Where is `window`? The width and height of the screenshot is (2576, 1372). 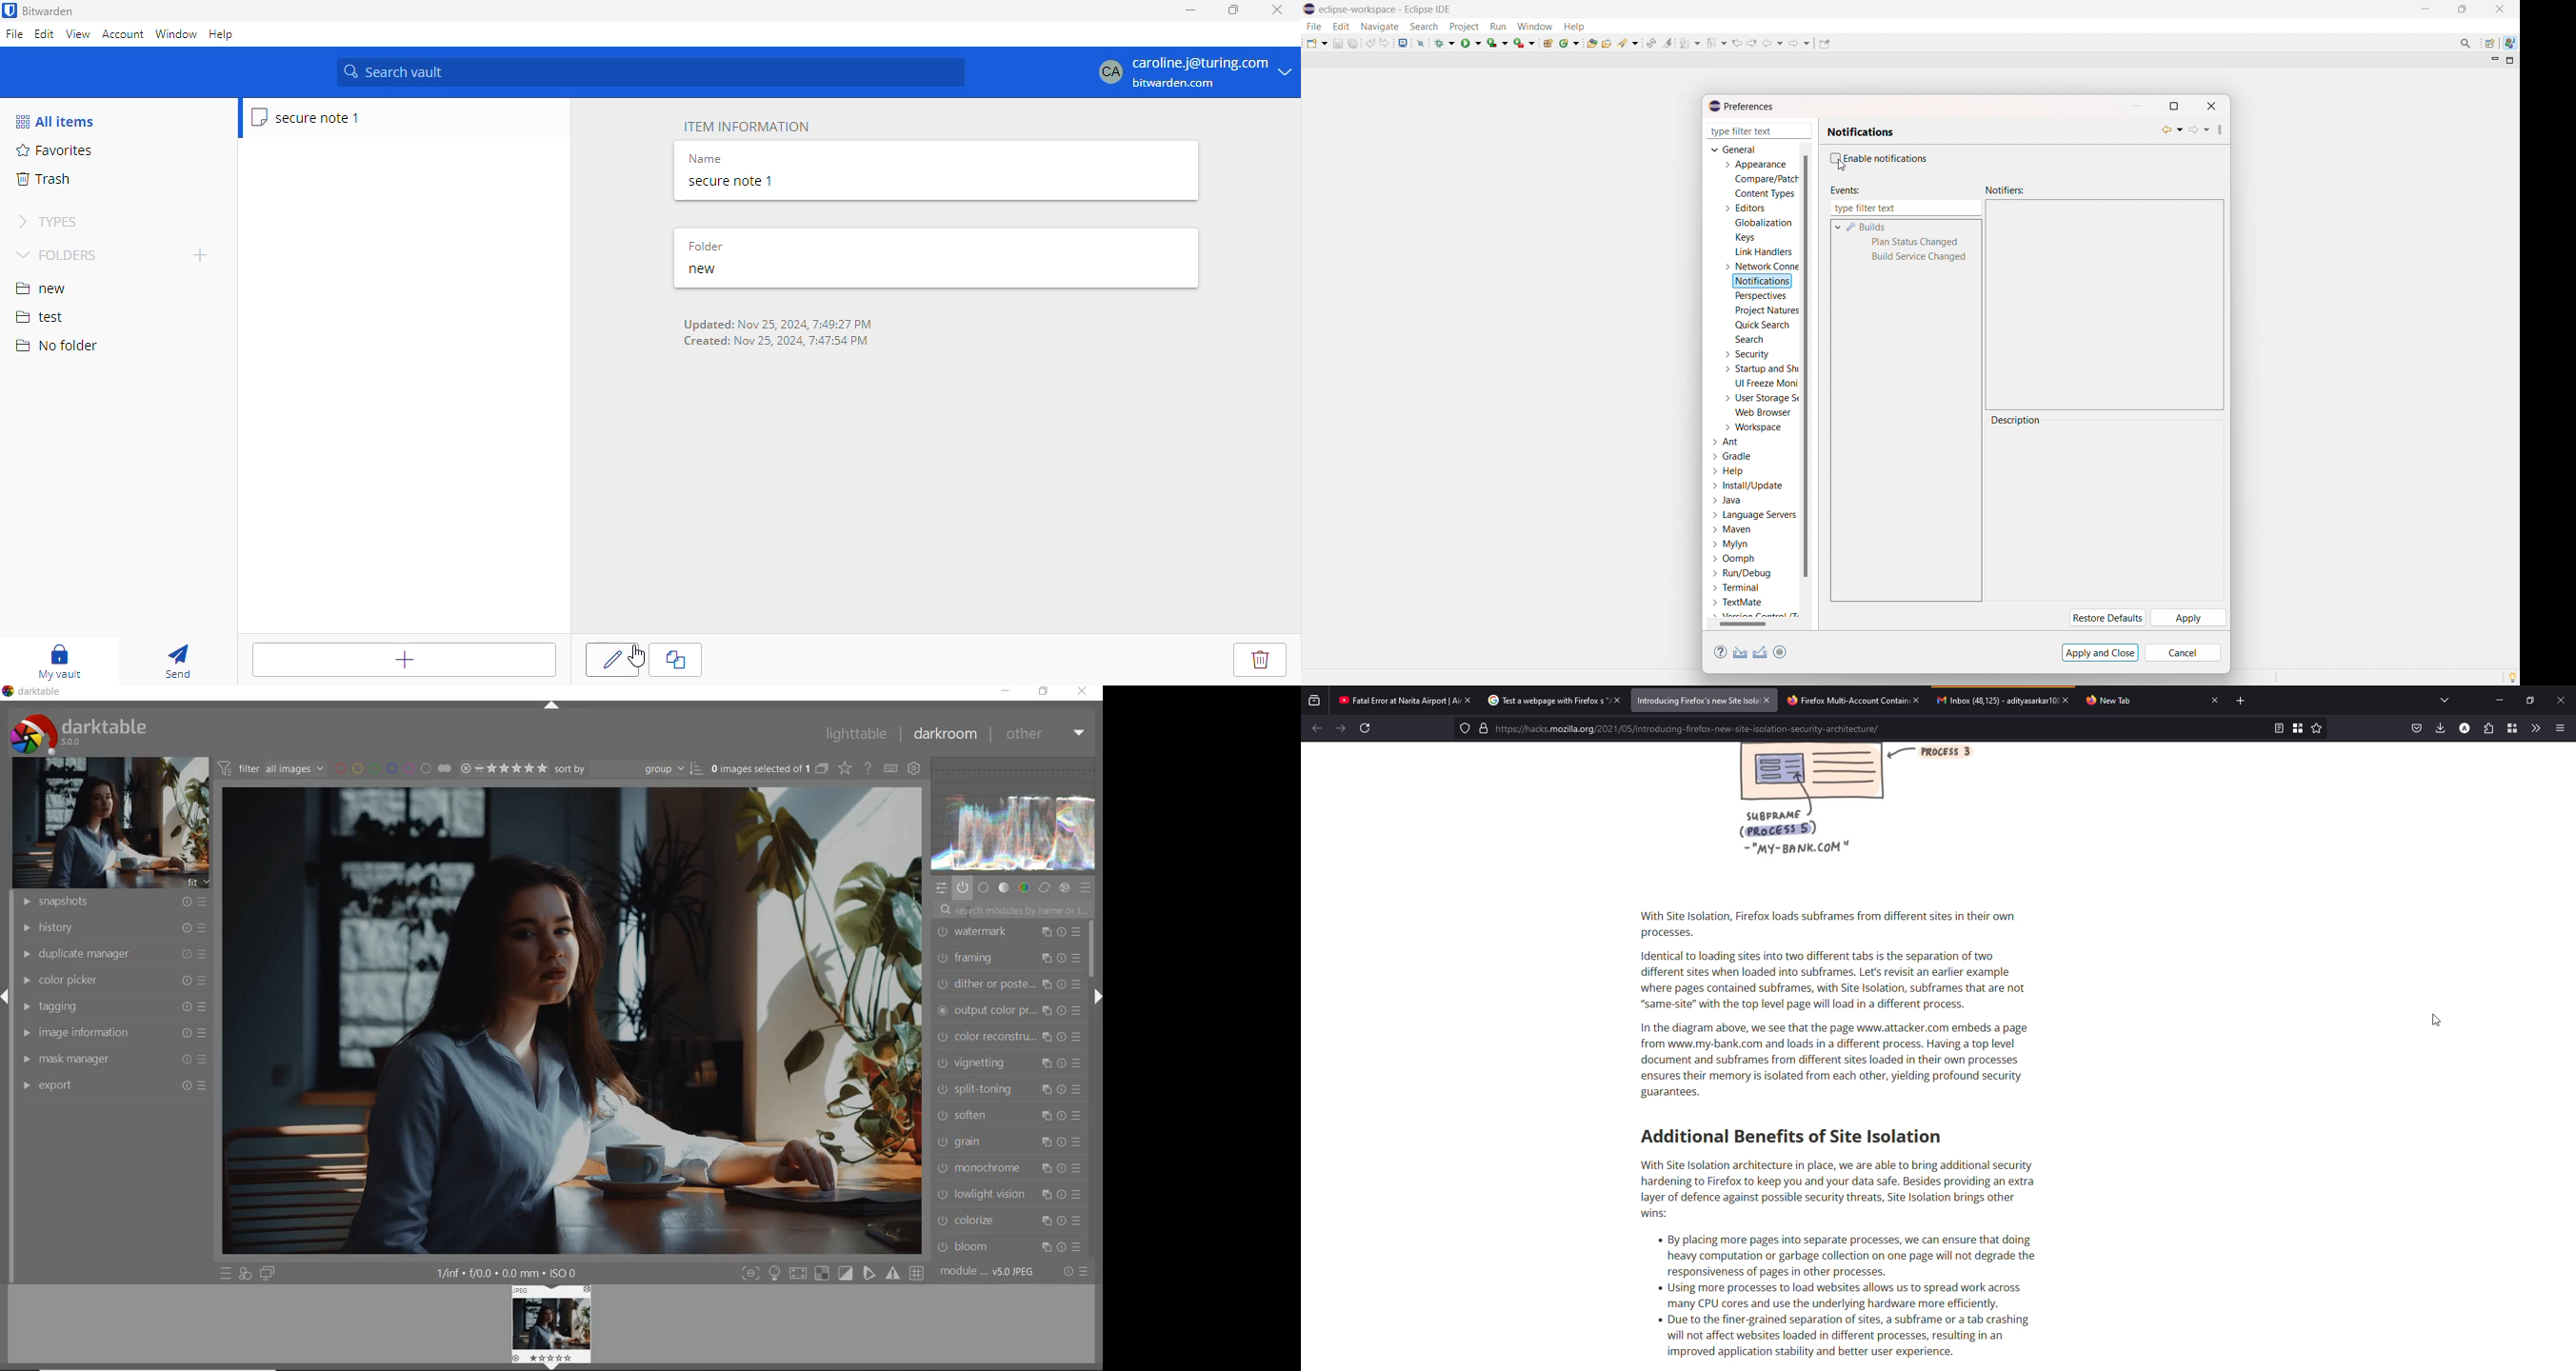 window is located at coordinates (176, 35).